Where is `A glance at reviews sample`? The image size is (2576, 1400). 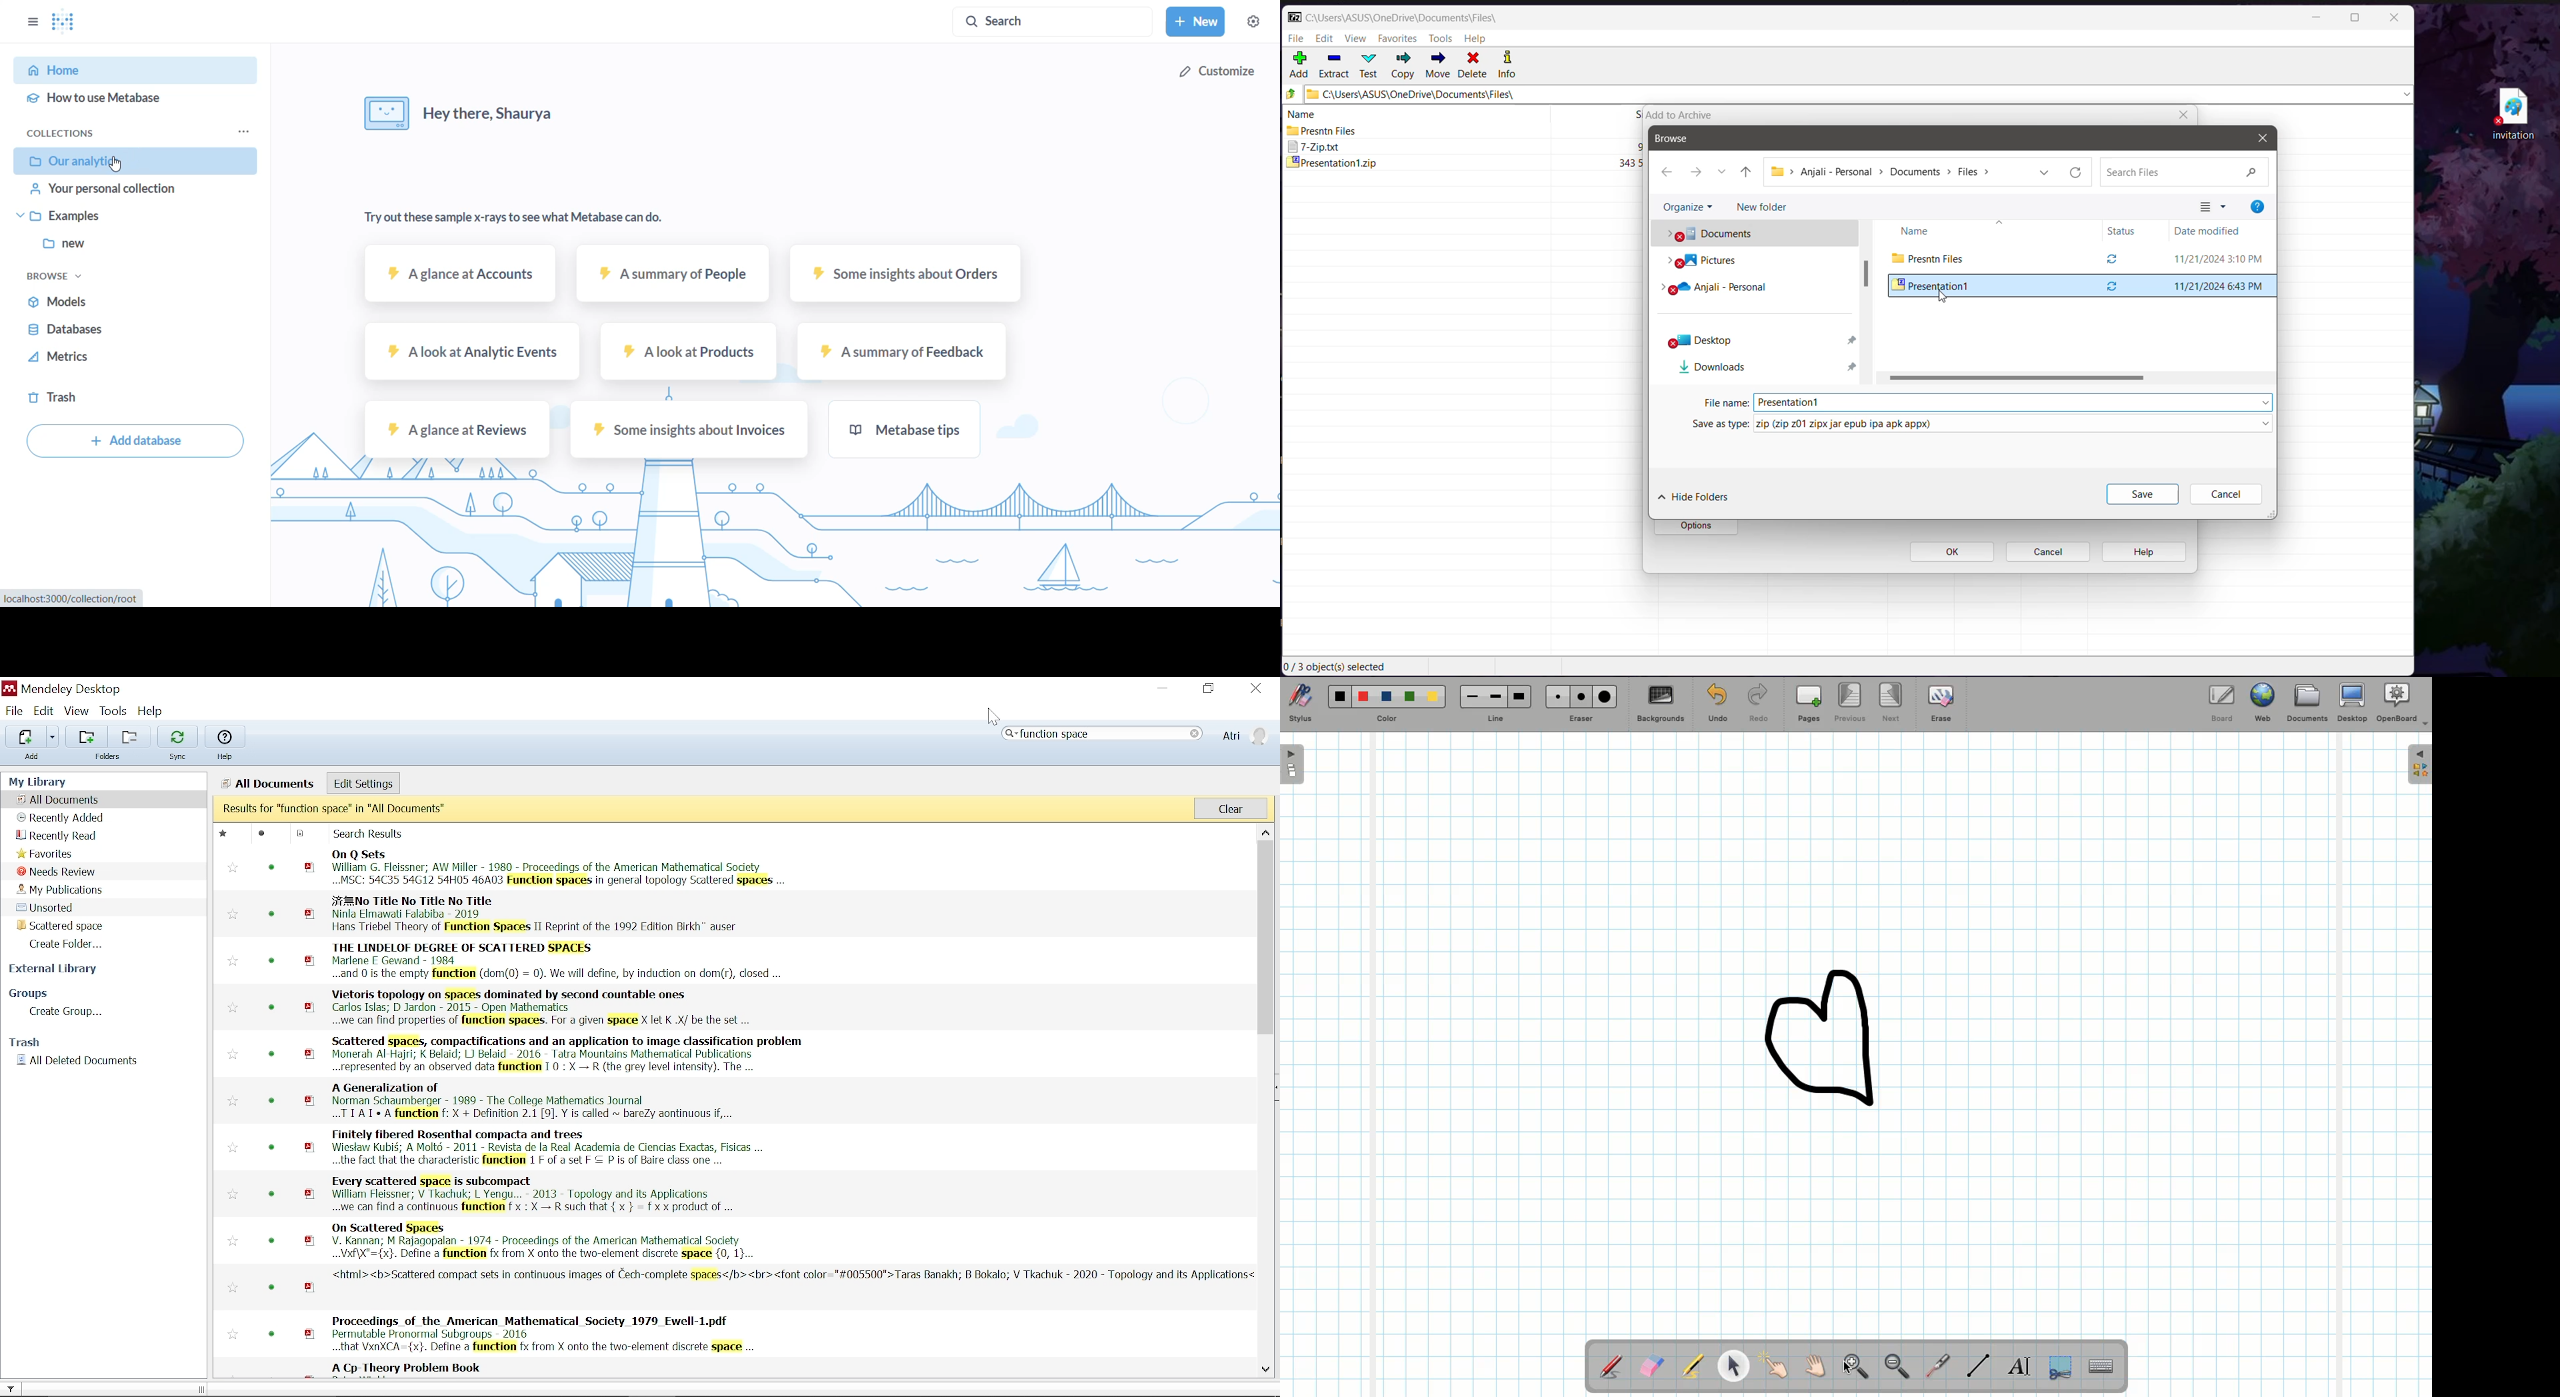 A glance at reviews sample is located at coordinates (458, 430).